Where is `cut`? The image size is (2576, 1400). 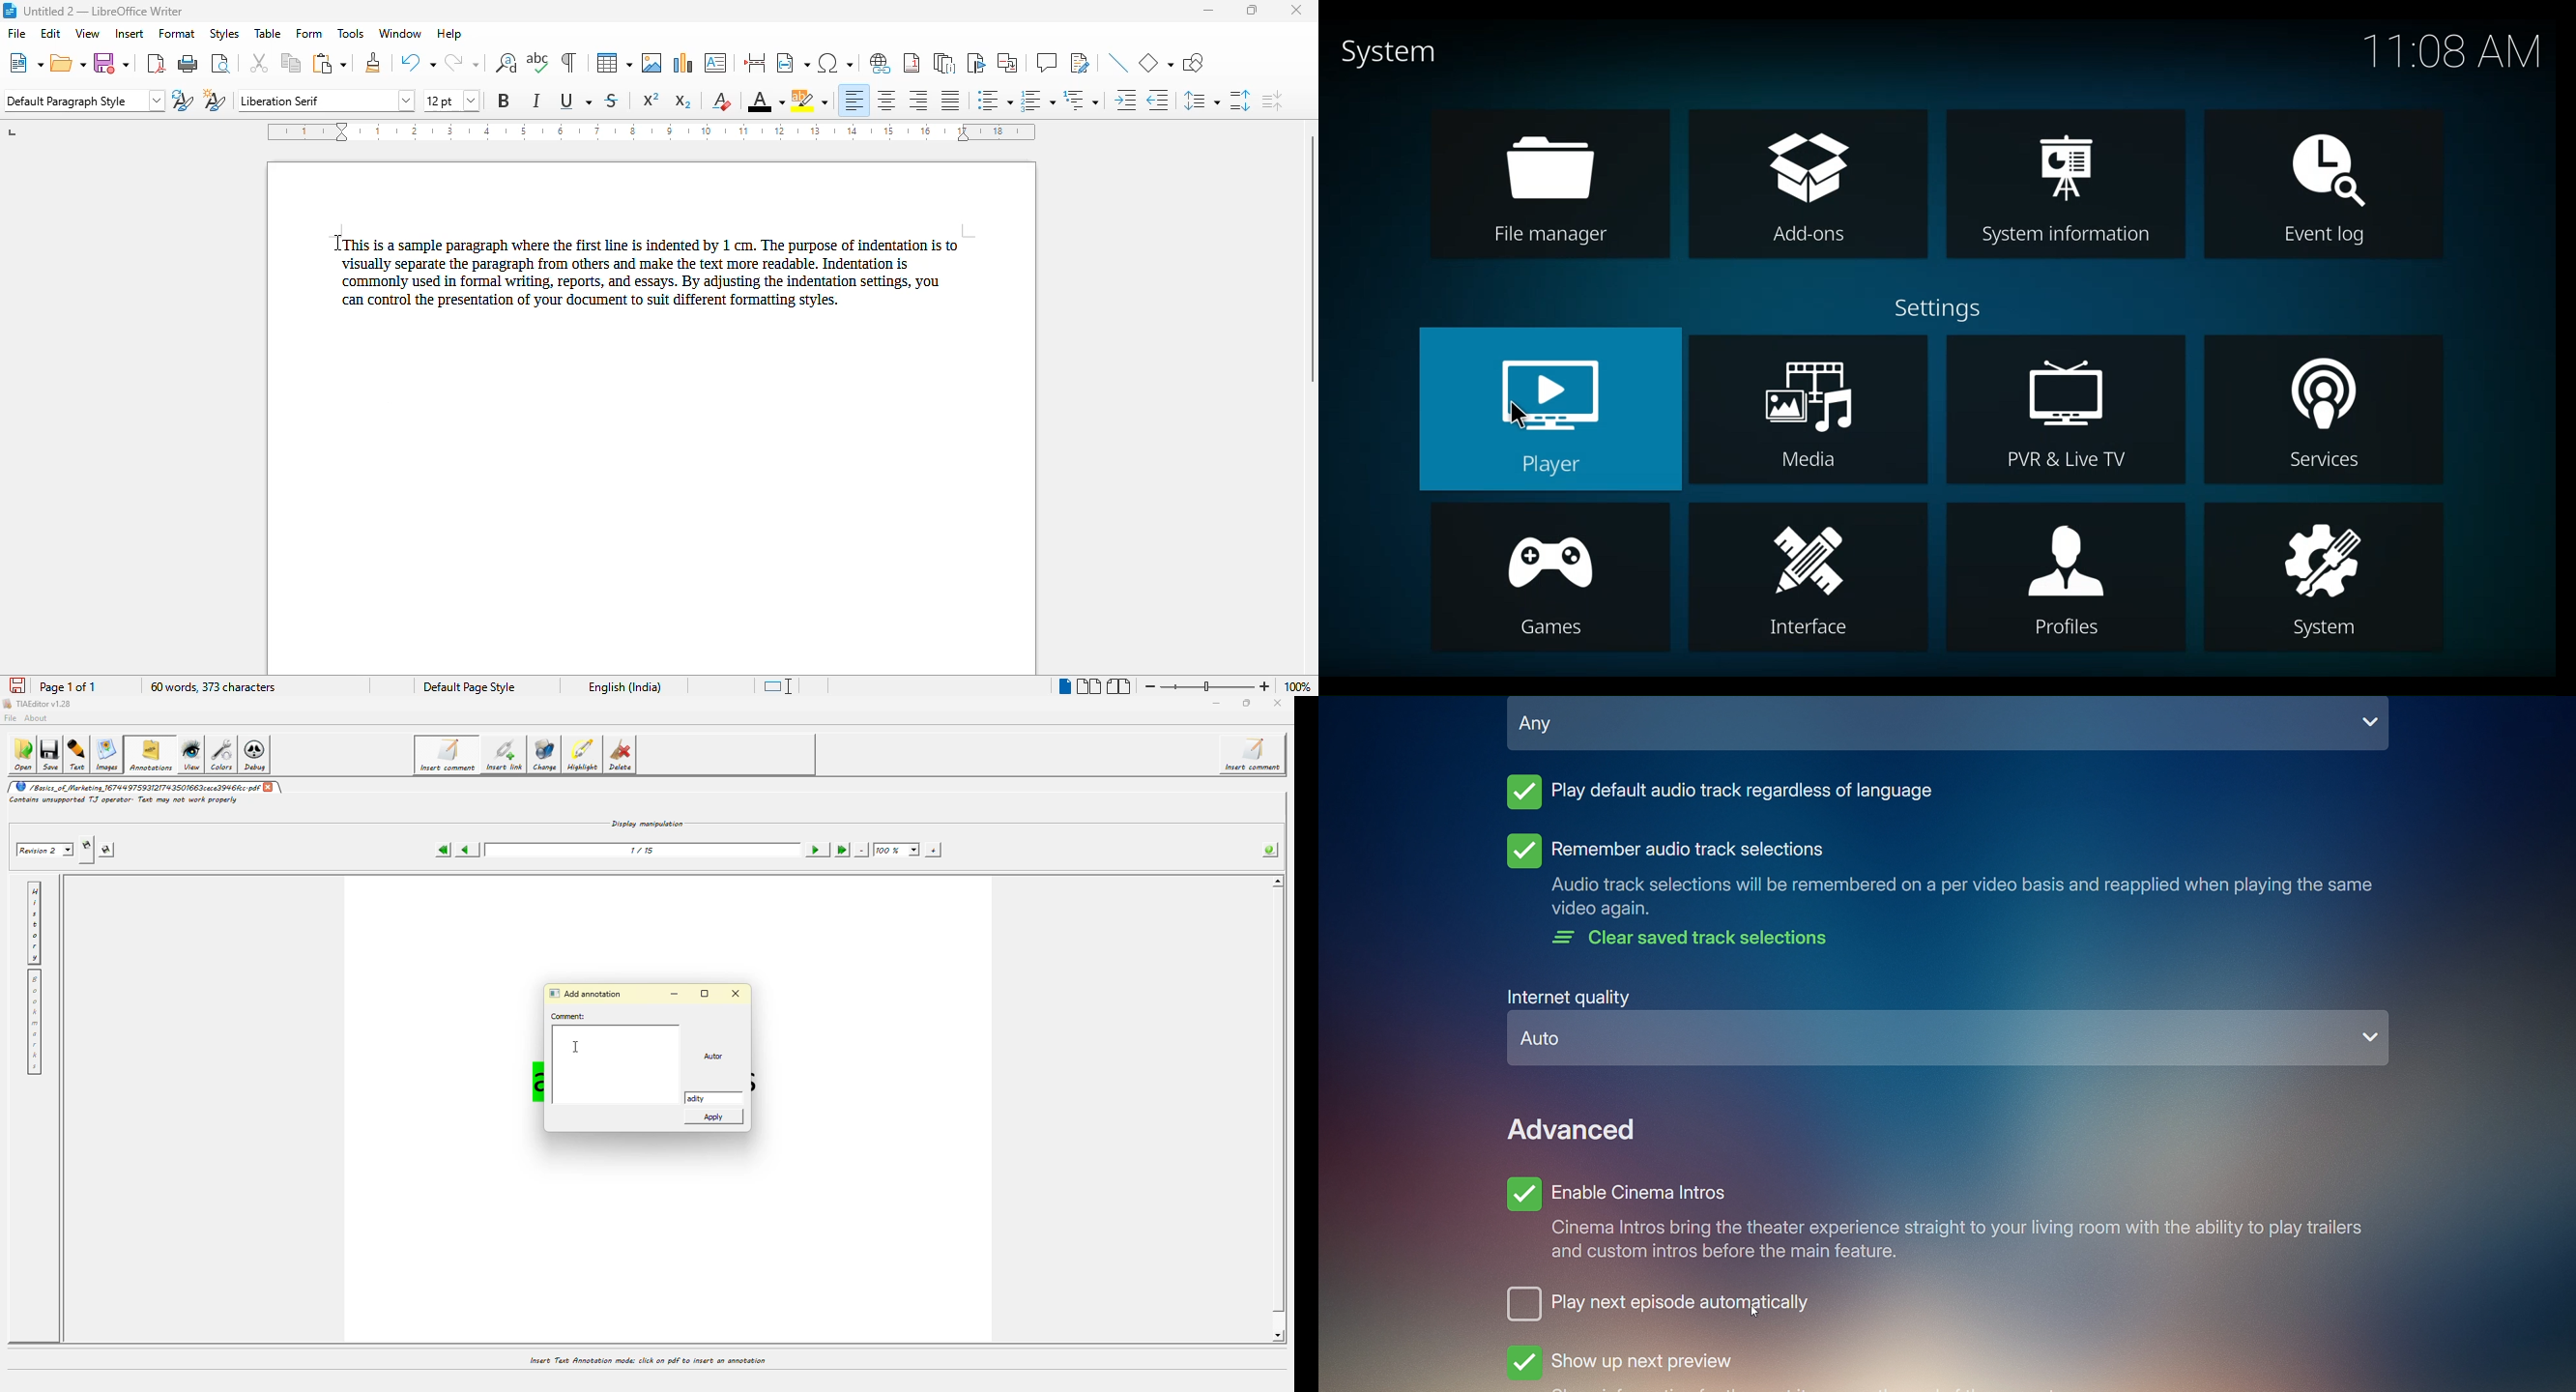 cut is located at coordinates (260, 63).